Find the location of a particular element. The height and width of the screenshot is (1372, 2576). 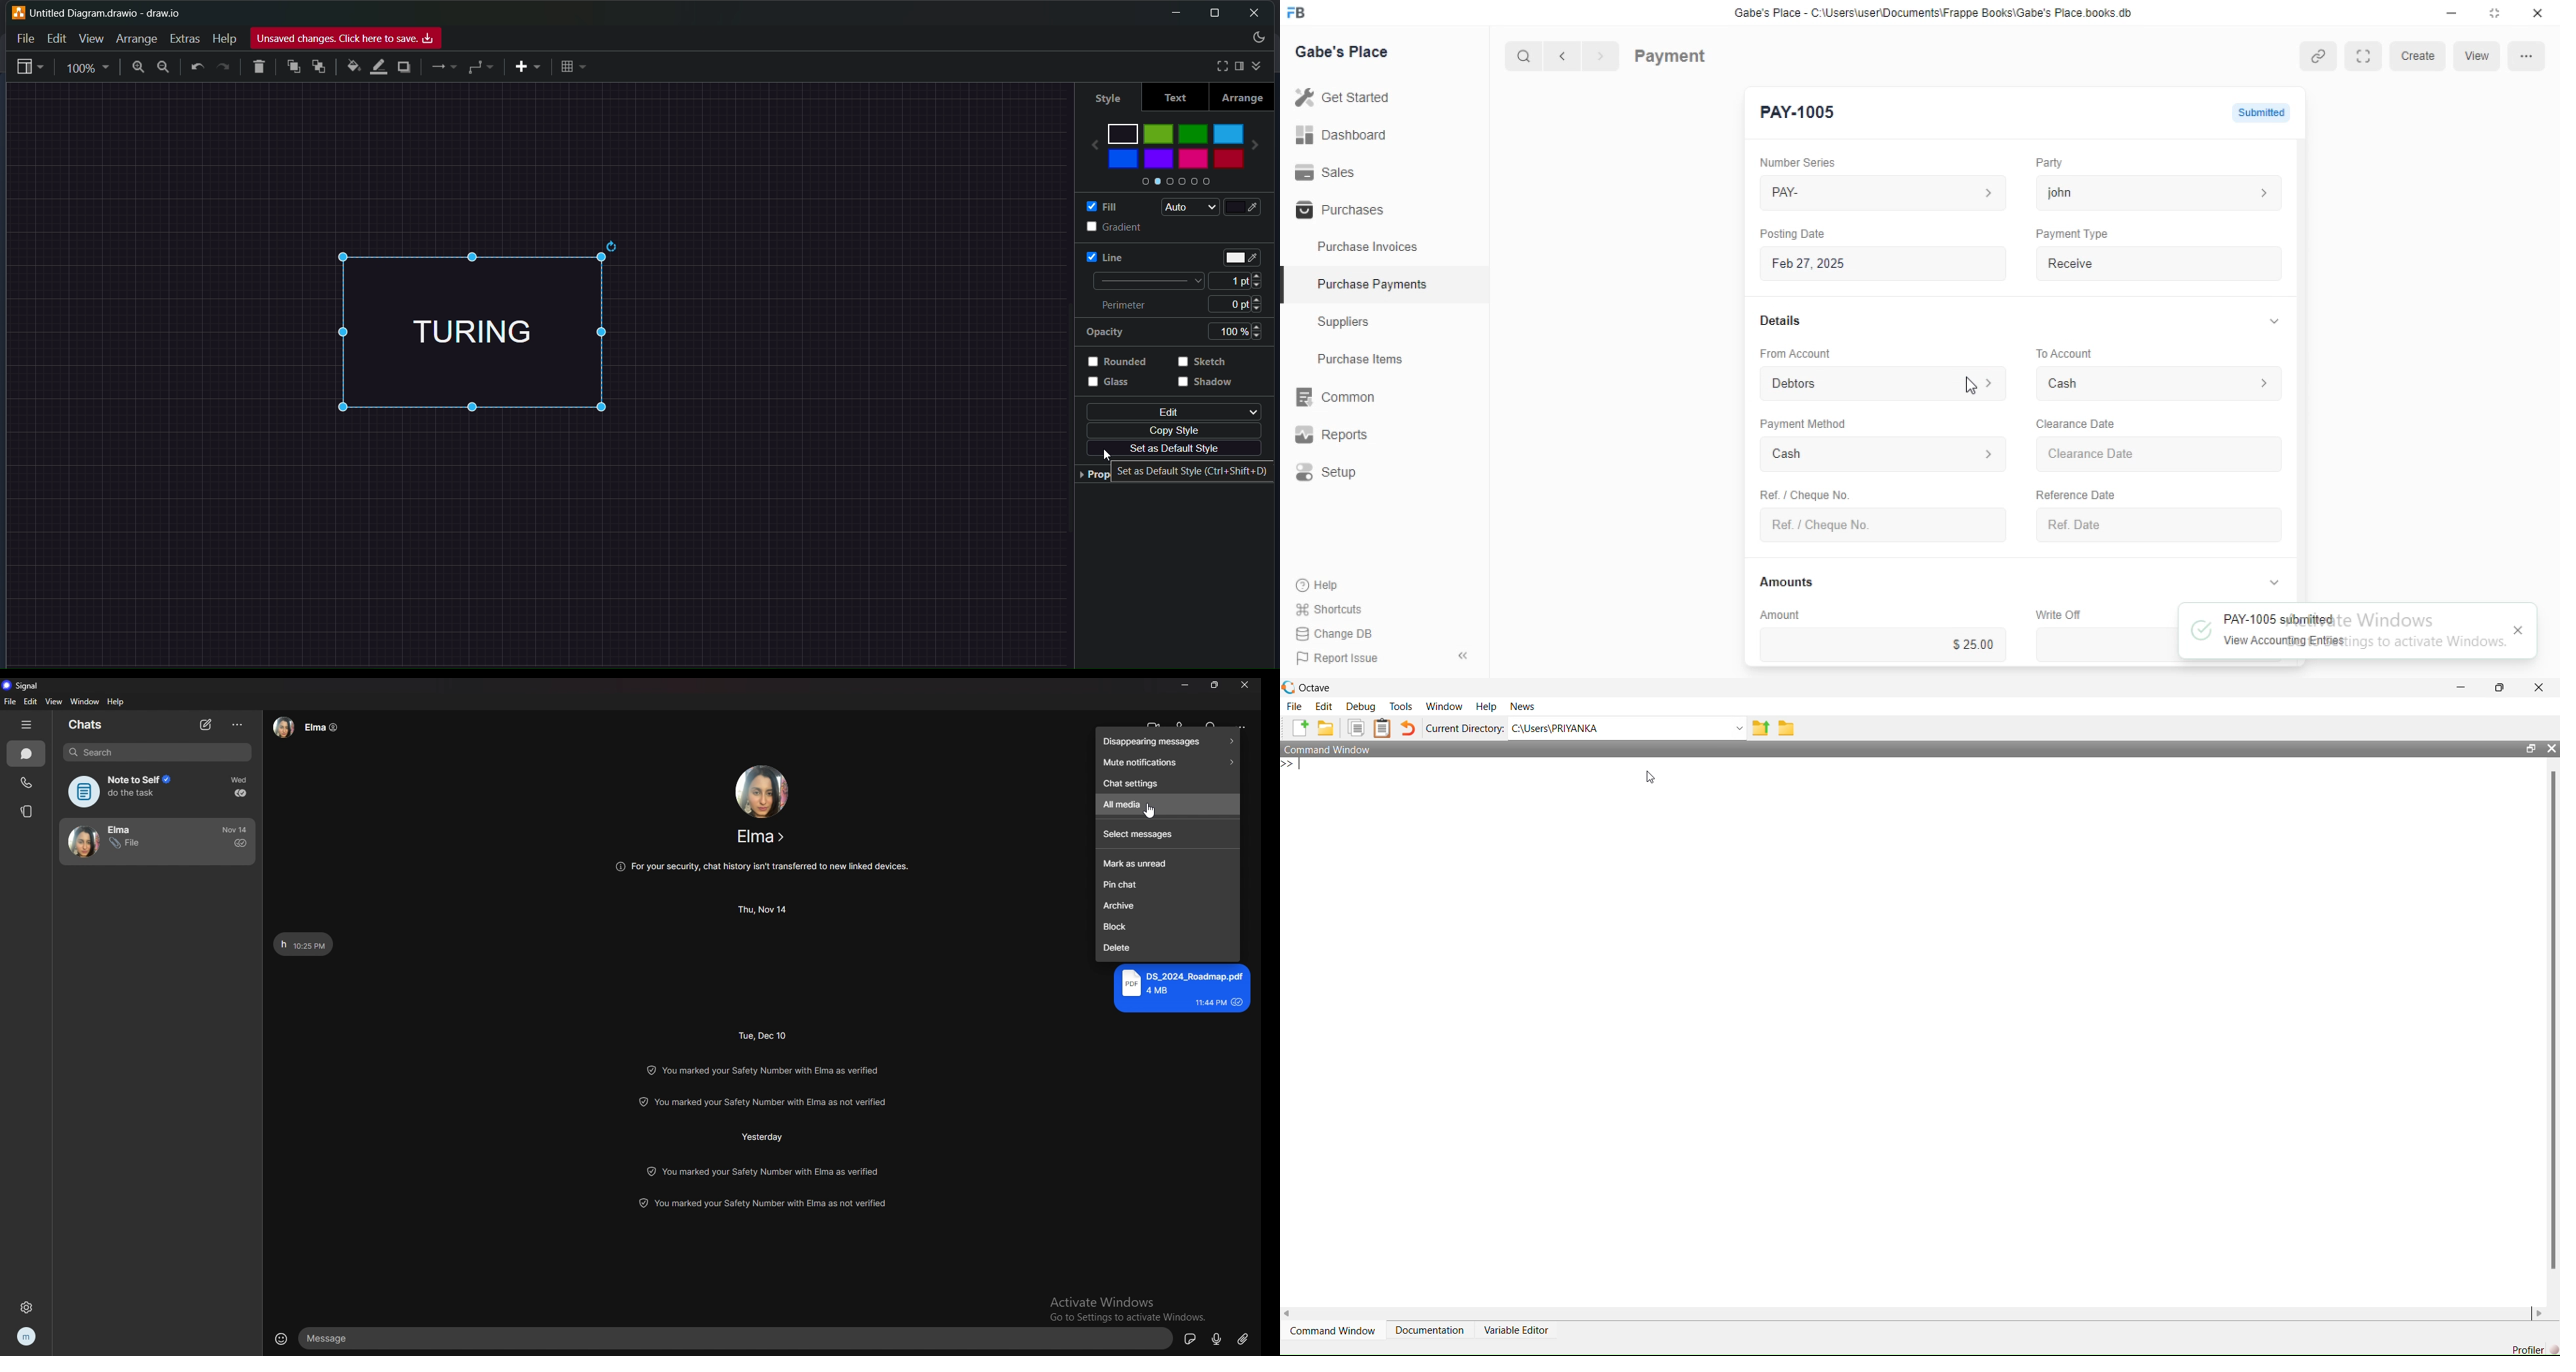

light green is located at coordinates (1159, 133).